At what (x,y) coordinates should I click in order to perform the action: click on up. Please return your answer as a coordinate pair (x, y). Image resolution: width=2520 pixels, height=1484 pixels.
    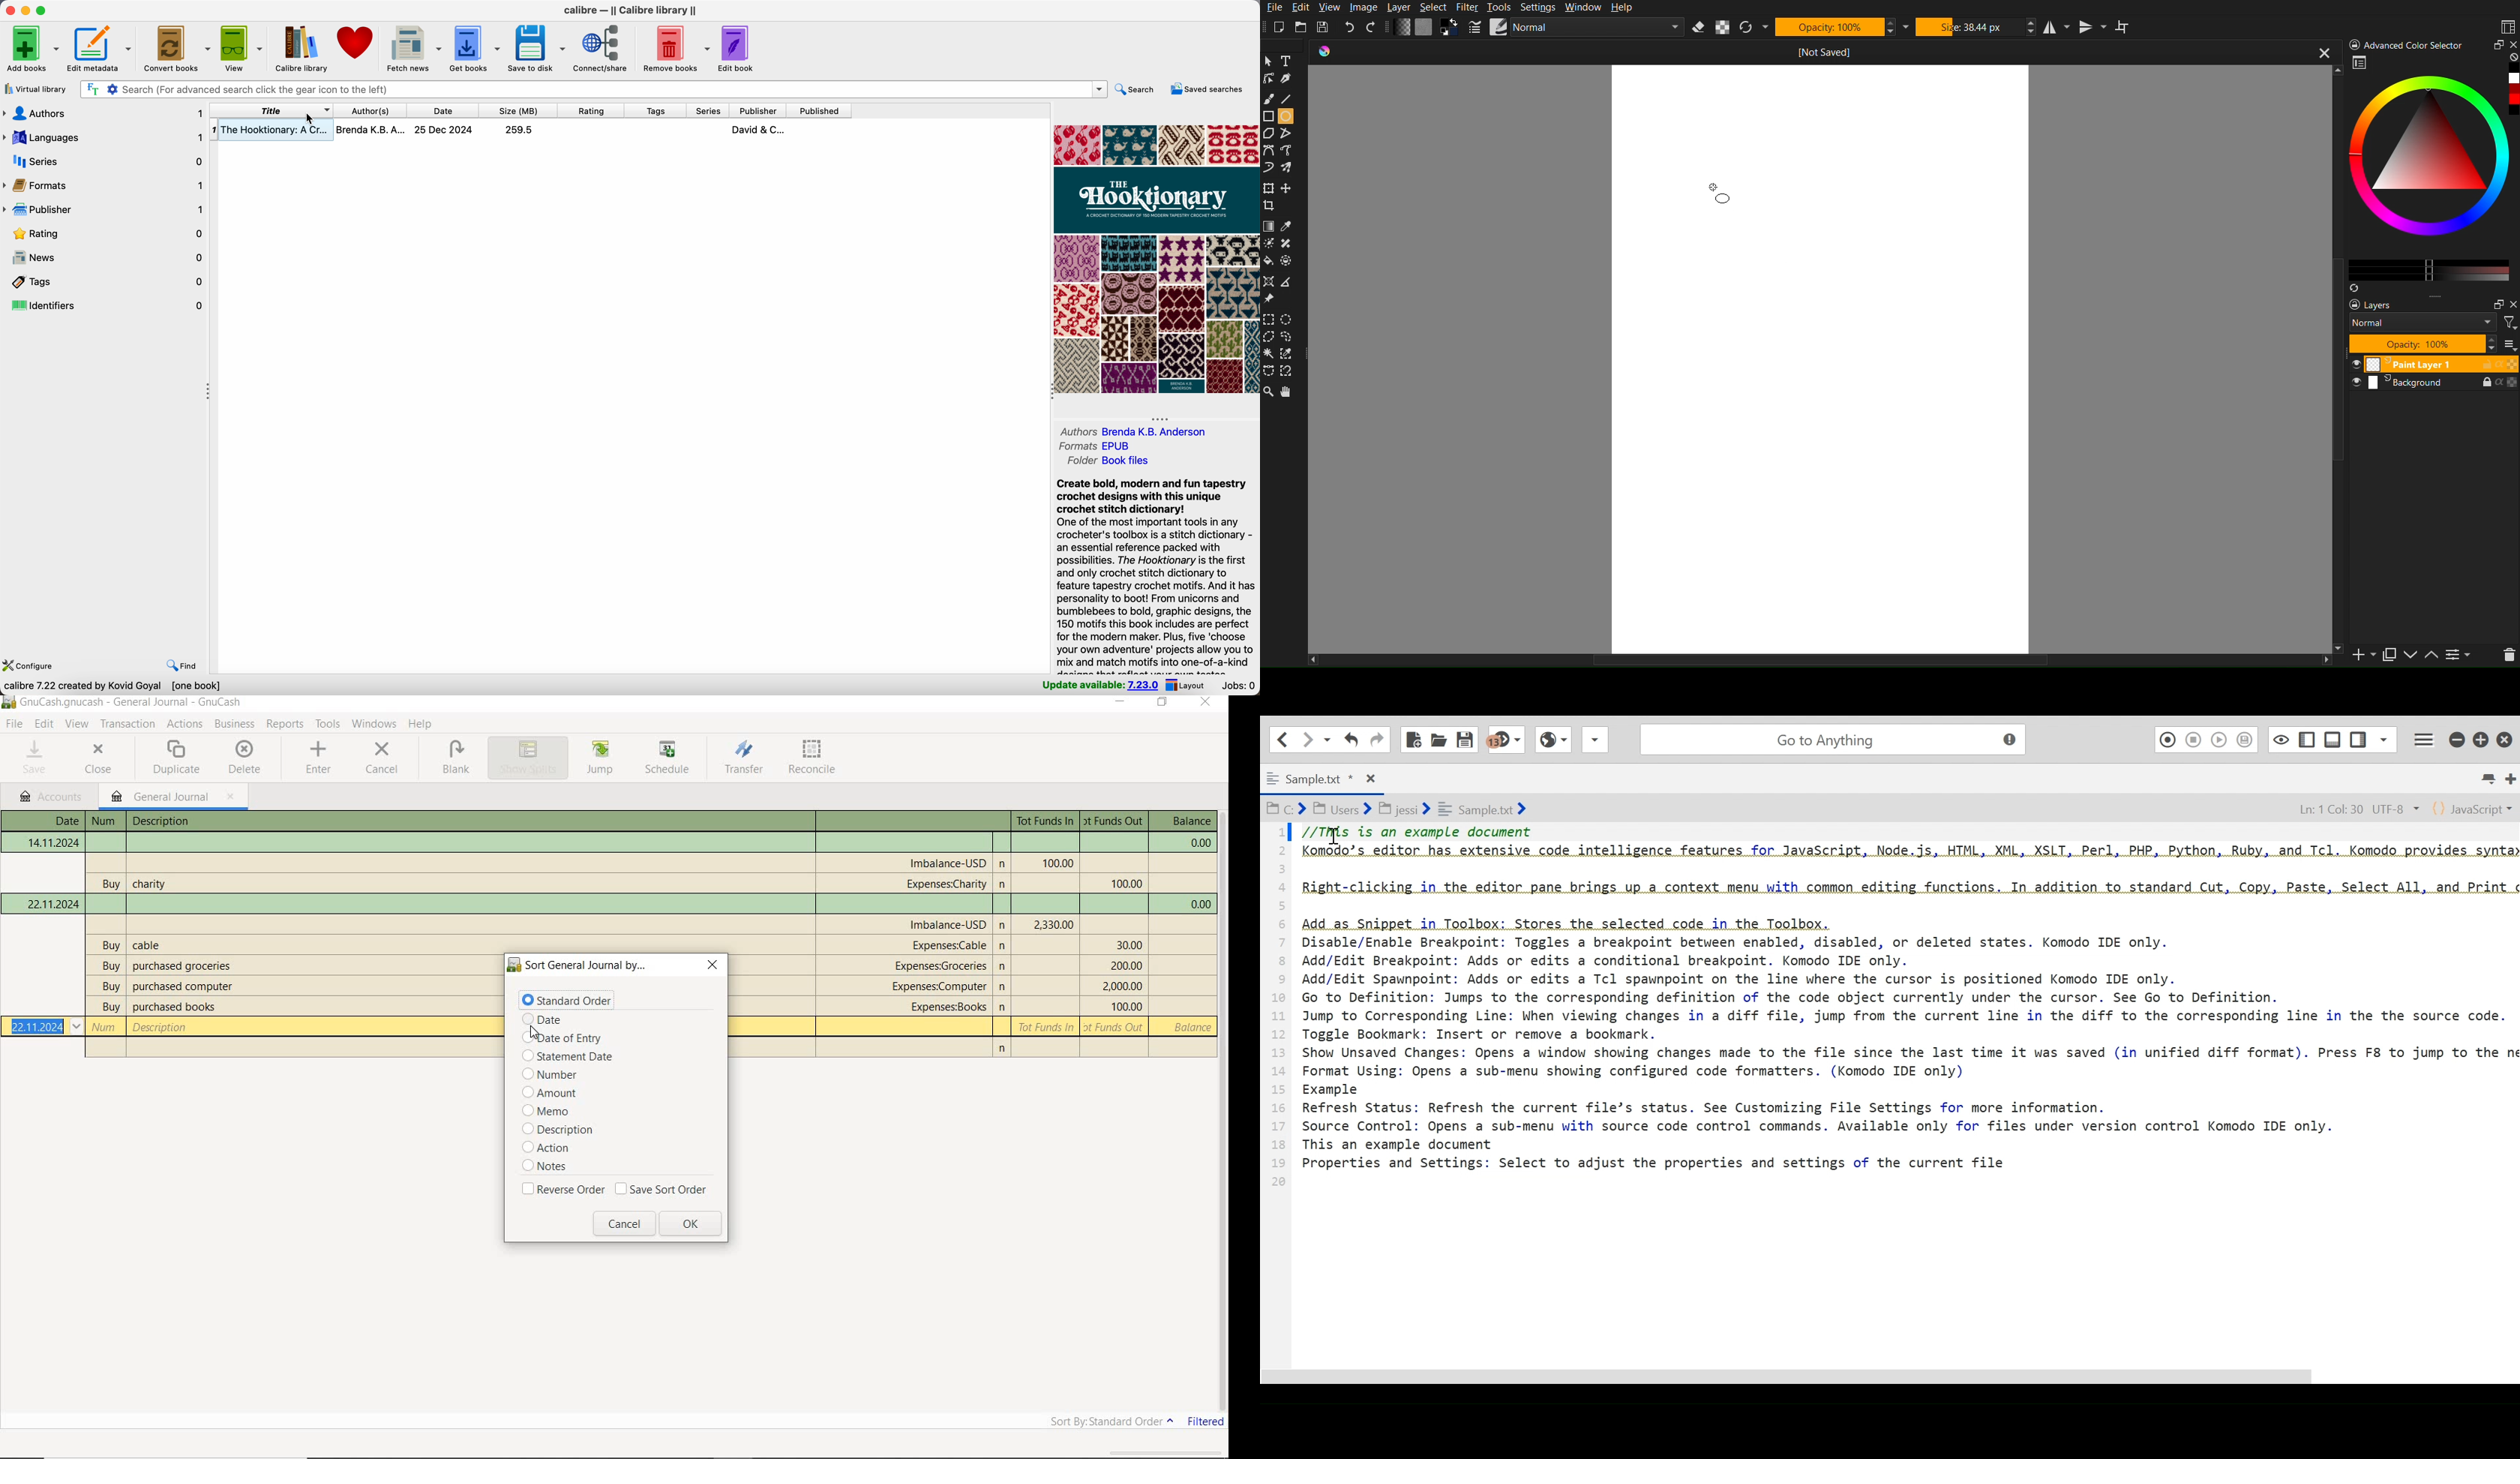
    Looking at the image, I should click on (2432, 657).